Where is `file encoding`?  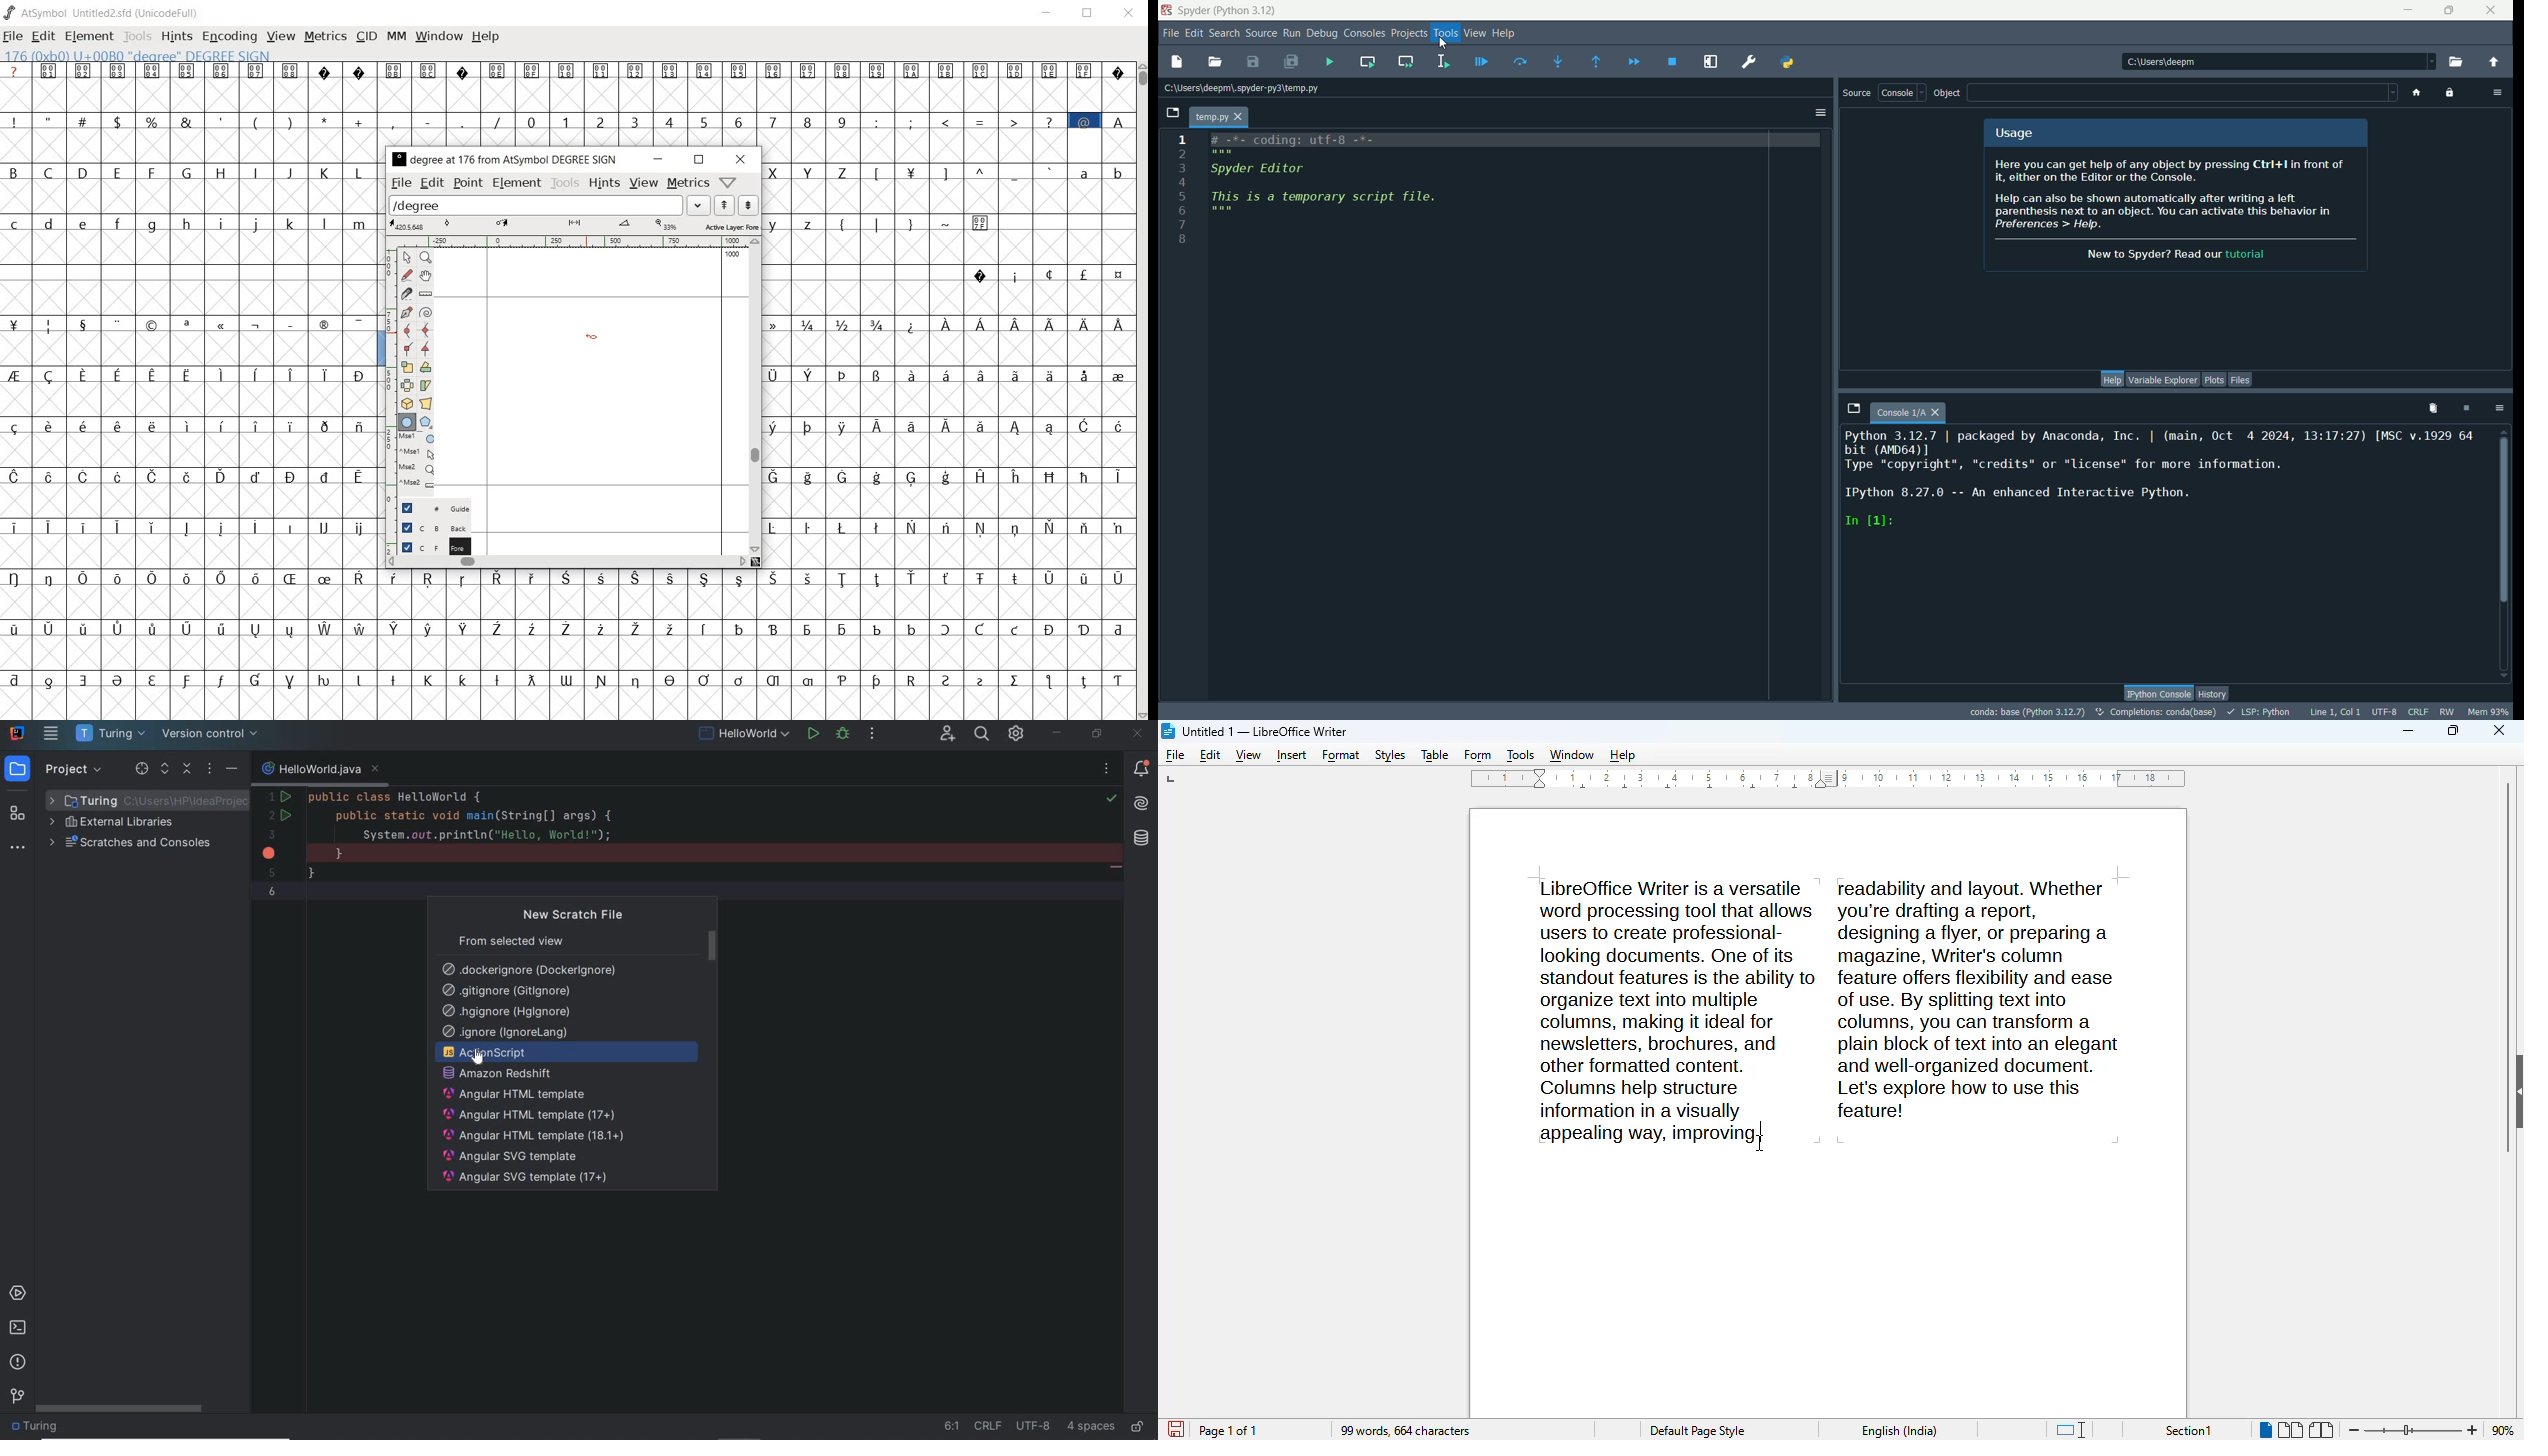
file encoding is located at coordinates (1034, 1426).